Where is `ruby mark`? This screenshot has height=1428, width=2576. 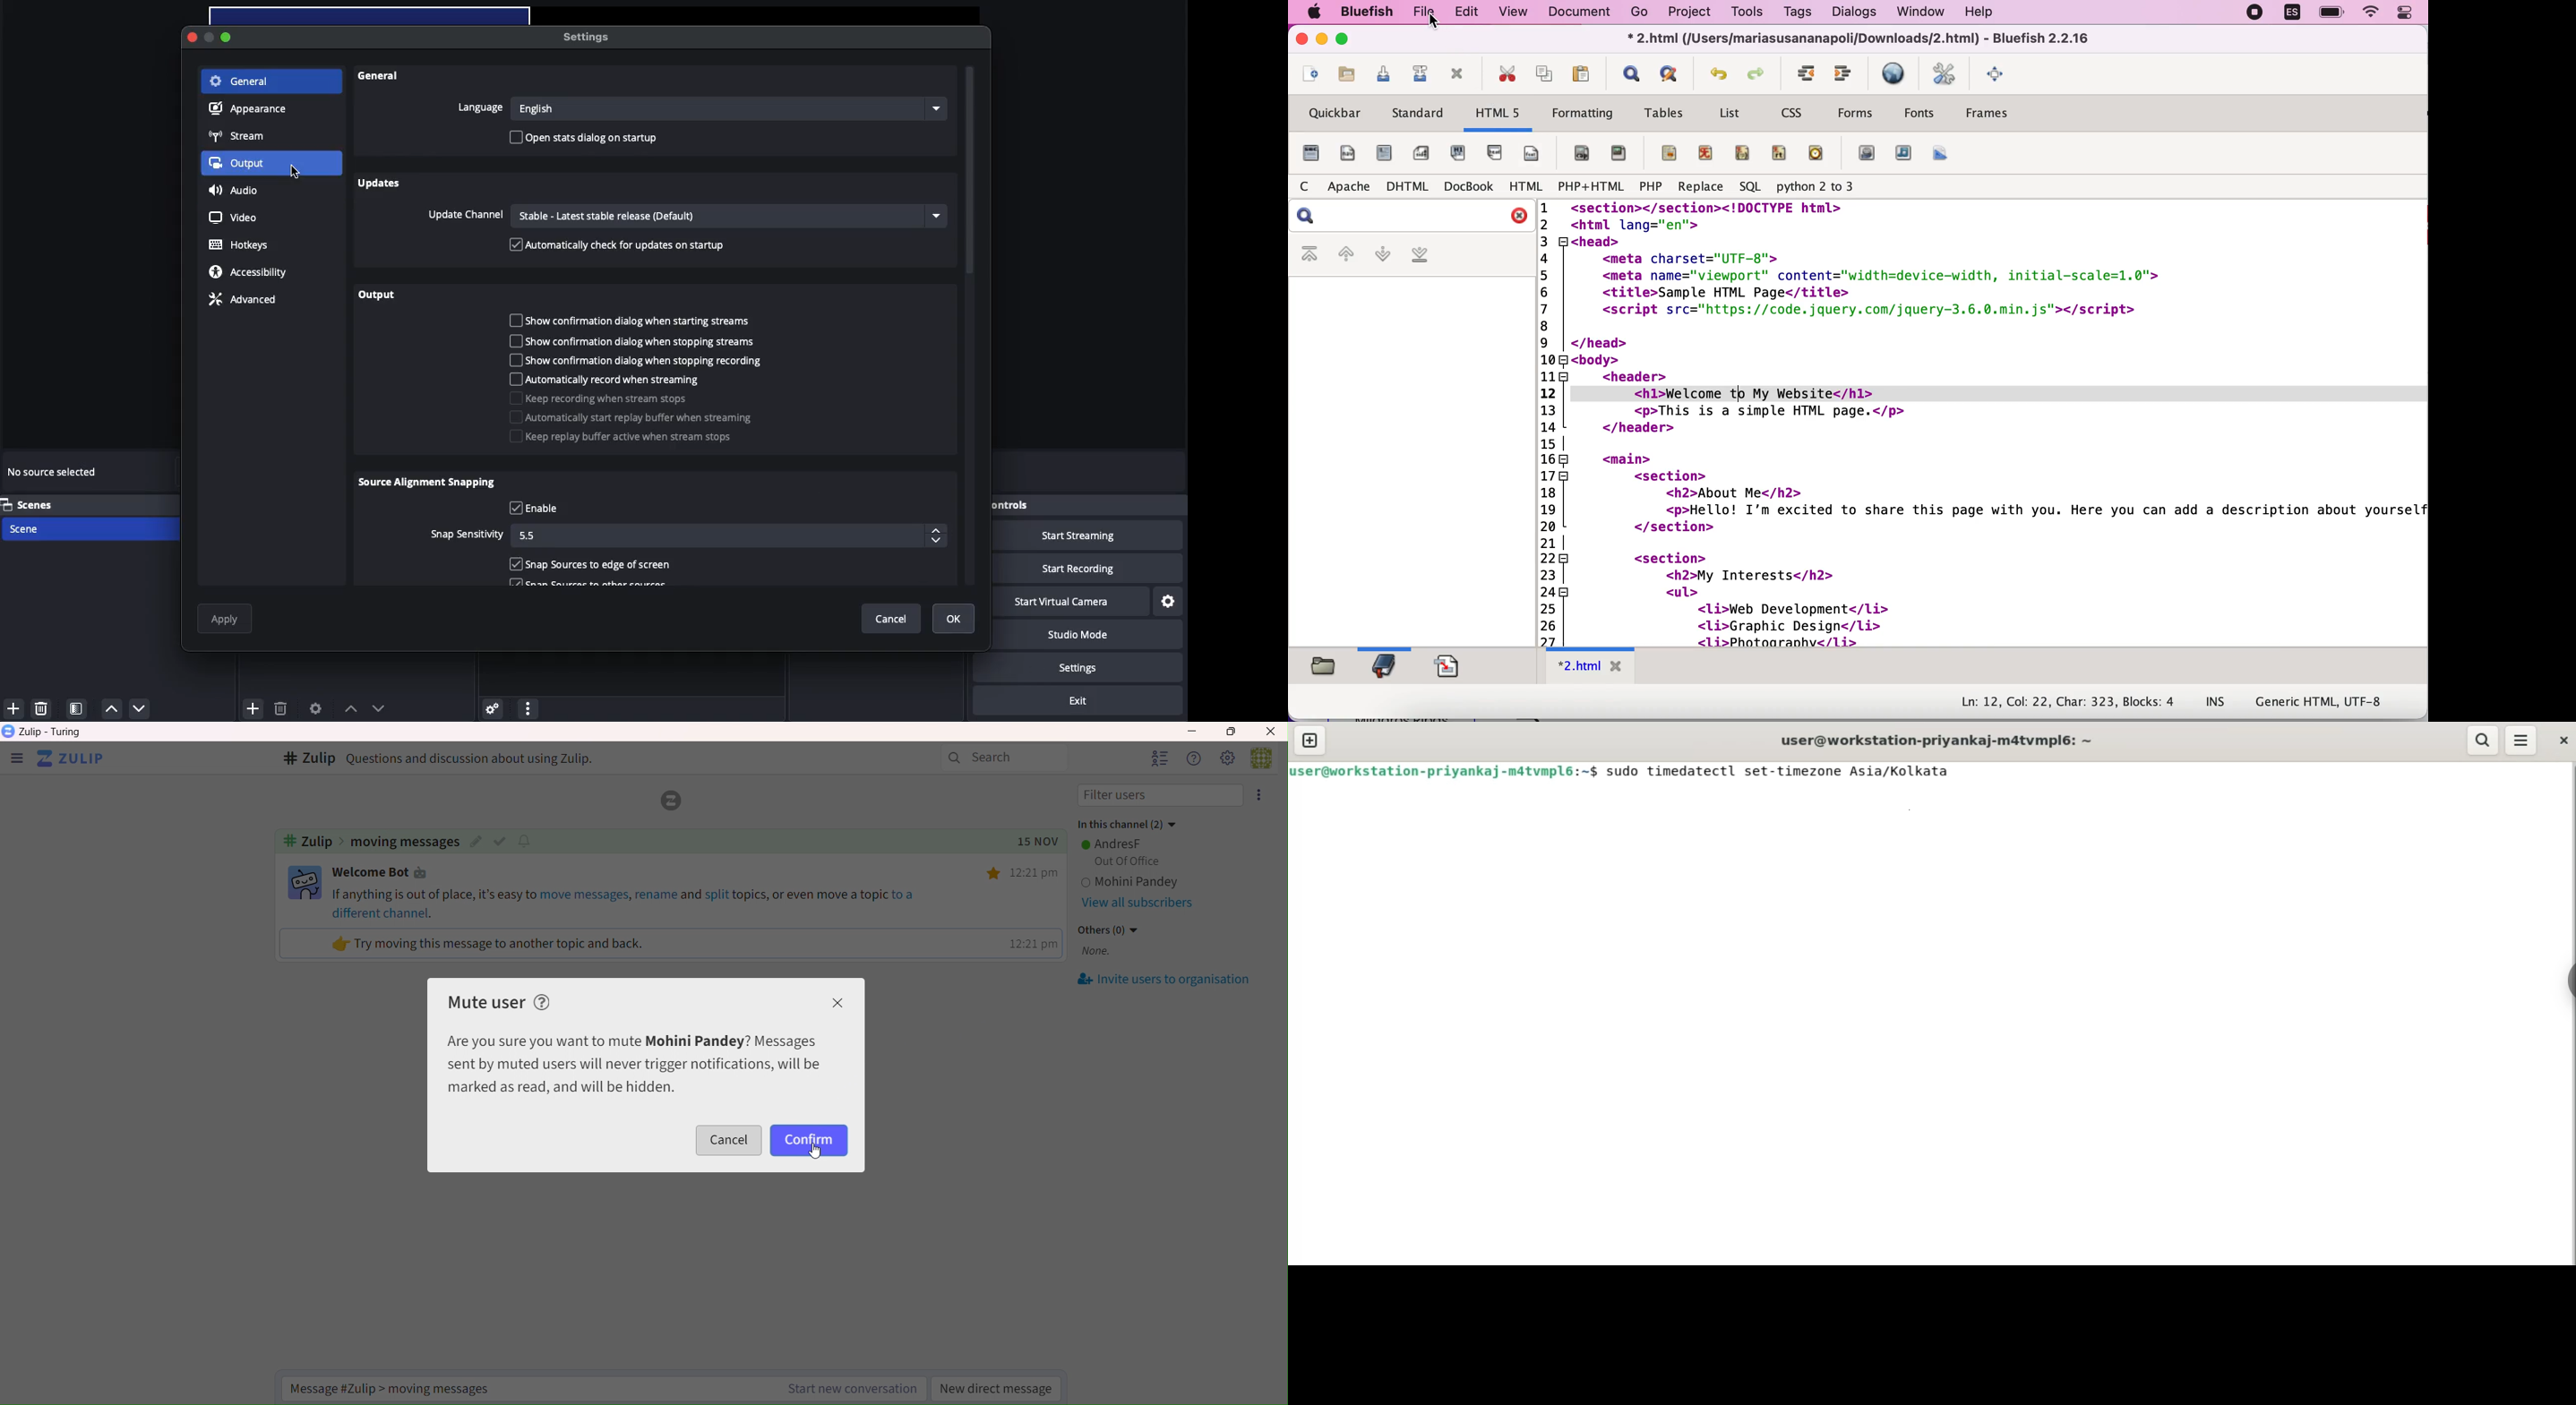 ruby mark is located at coordinates (1664, 154).